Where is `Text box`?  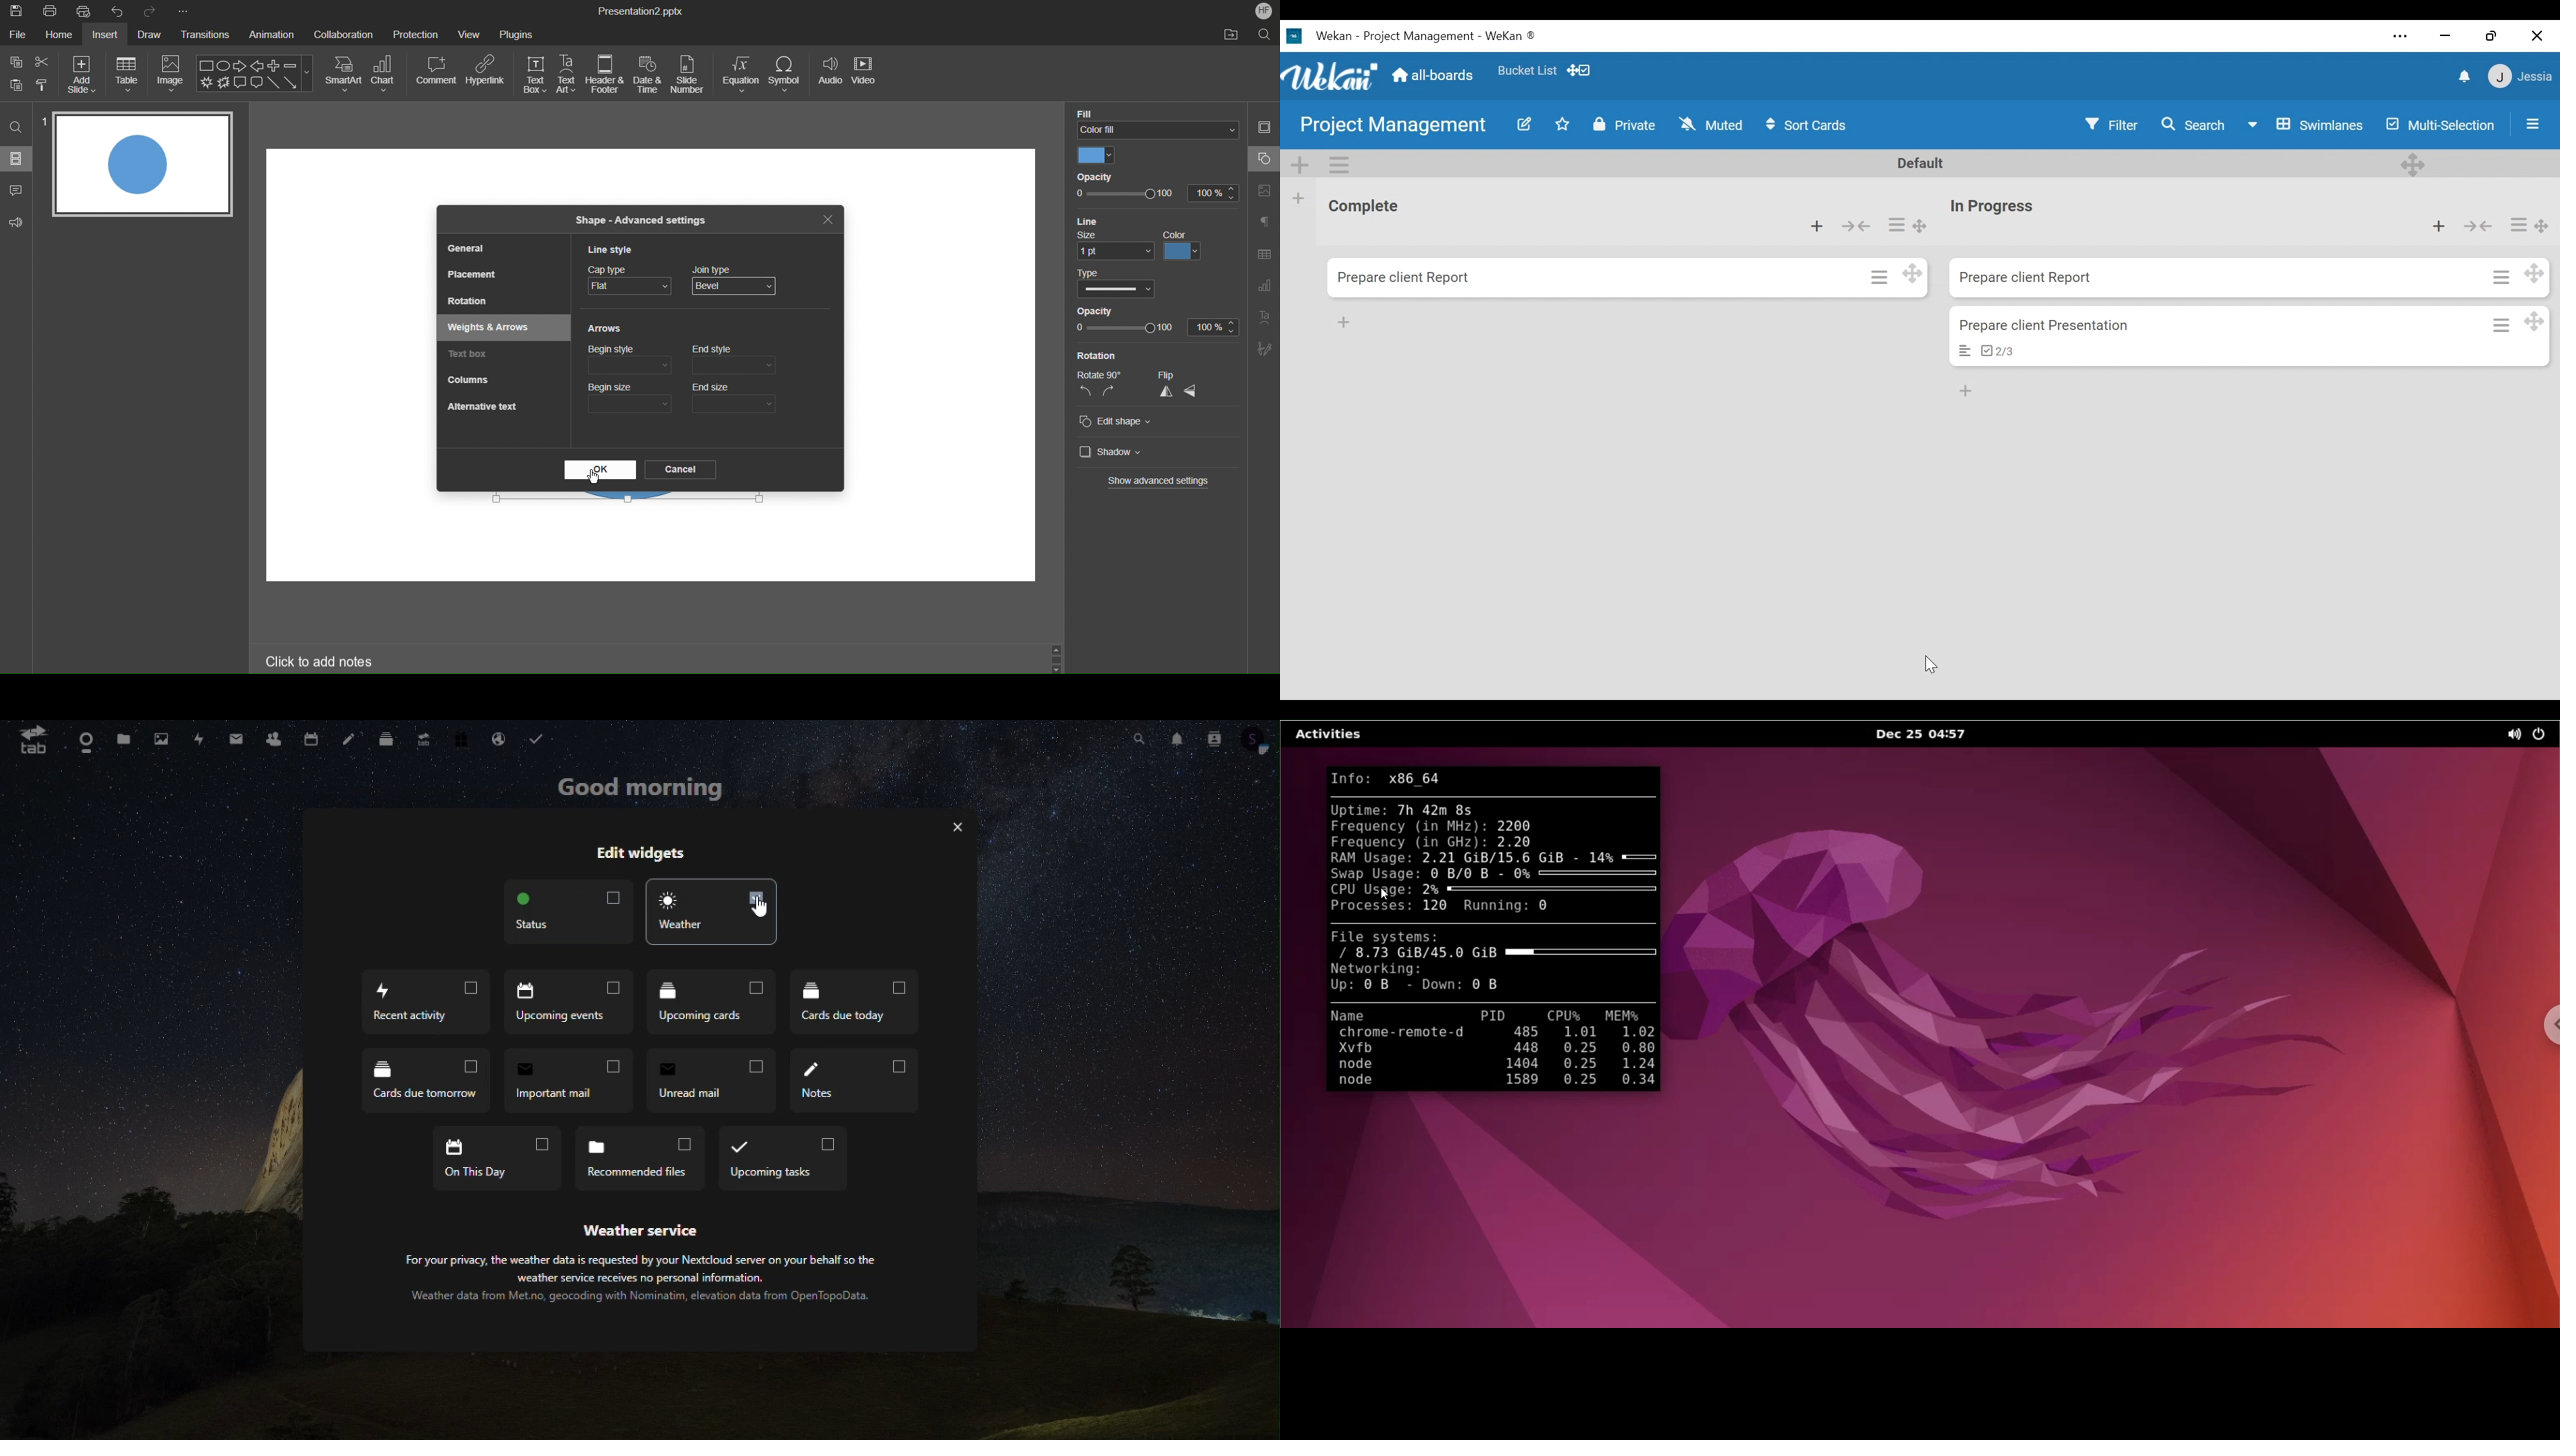 Text box is located at coordinates (470, 355).